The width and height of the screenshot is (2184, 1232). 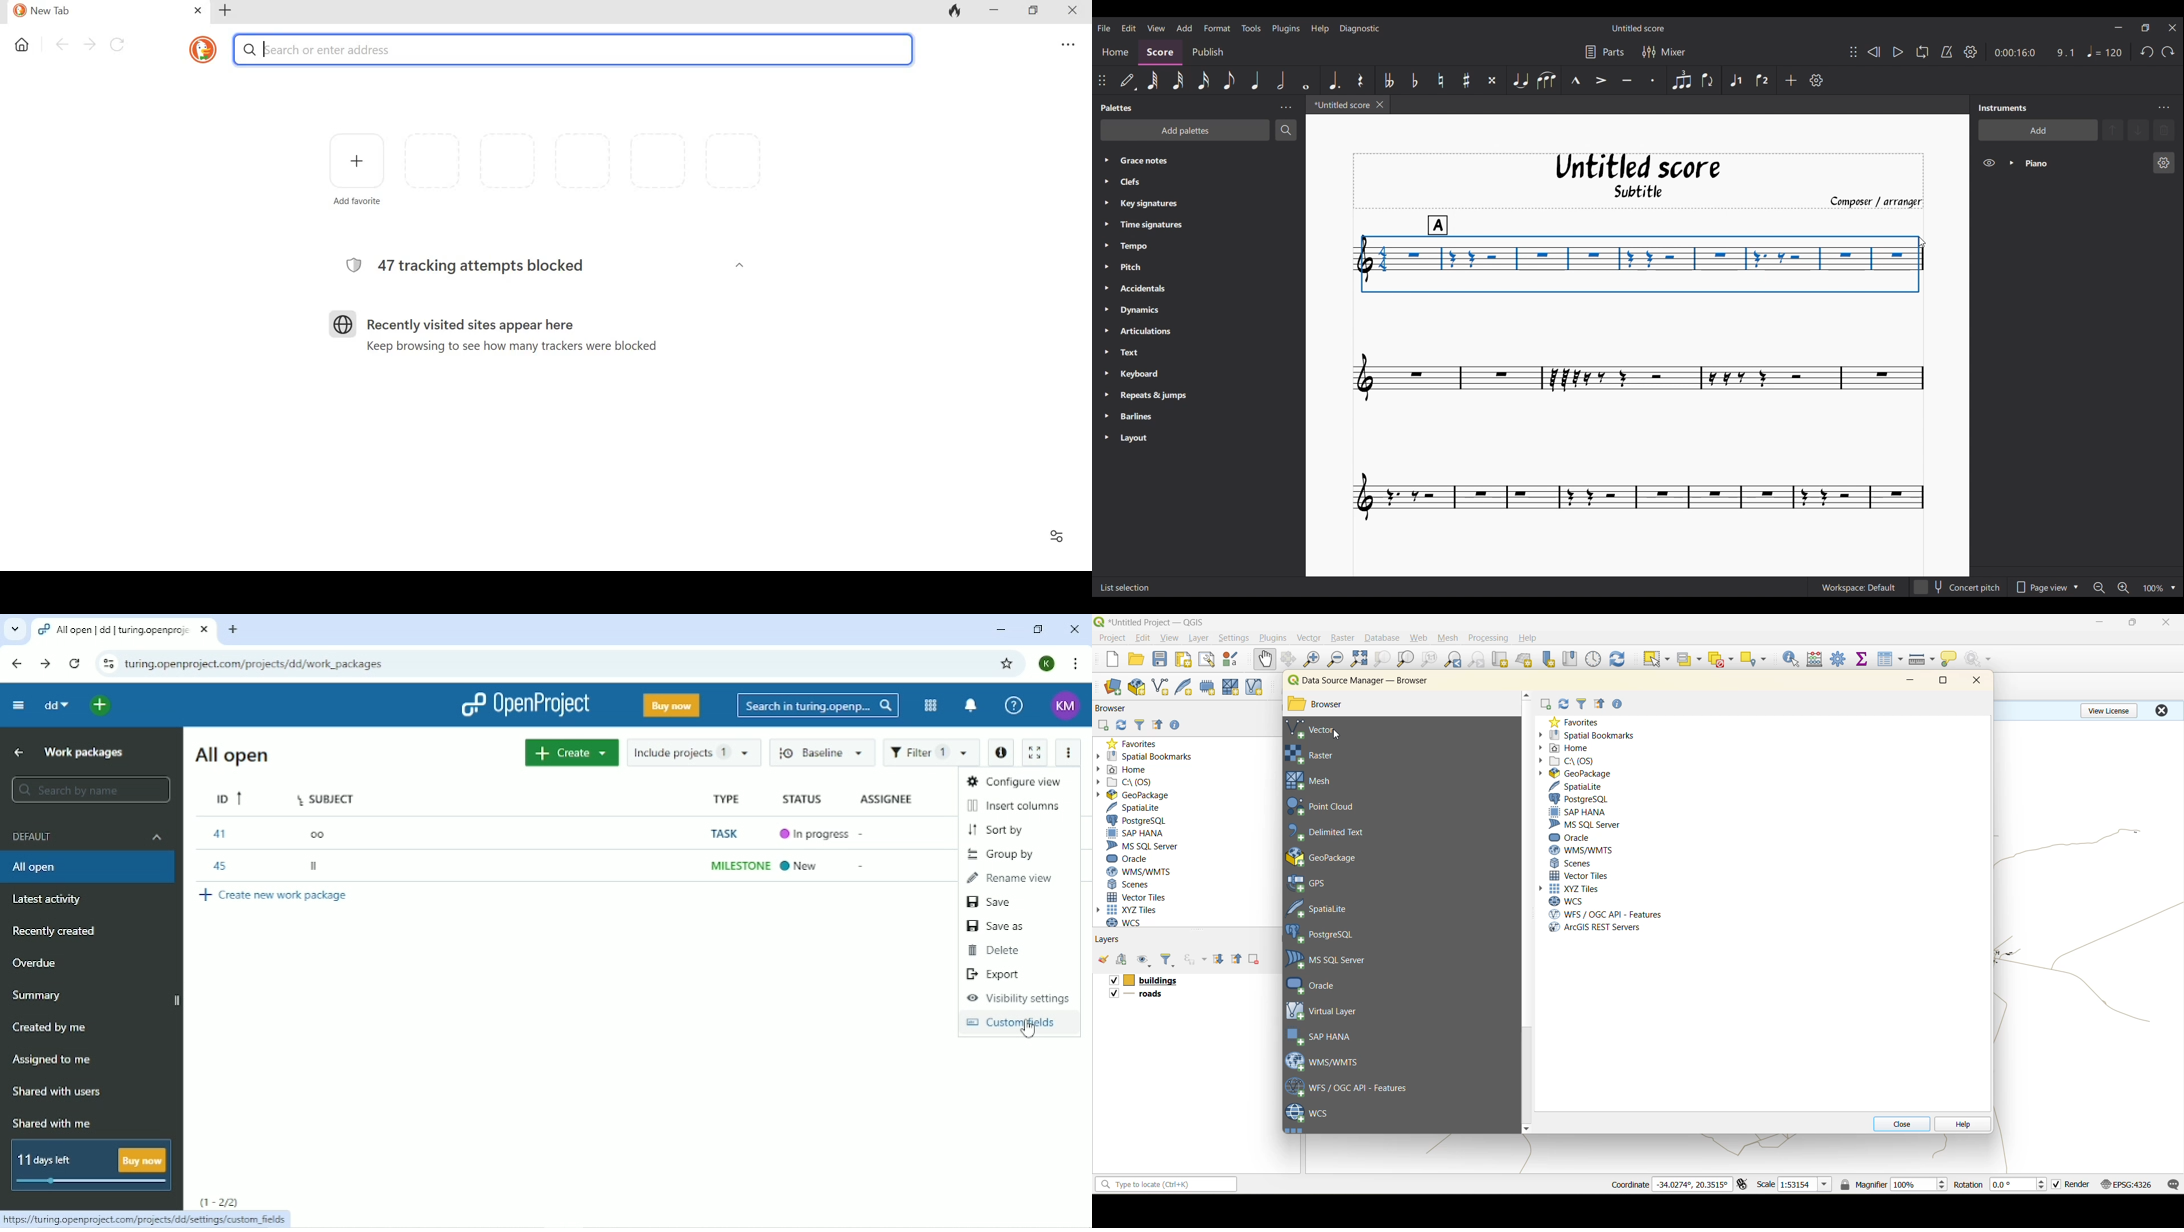 I want to click on Close, so click(x=1074, y=11).